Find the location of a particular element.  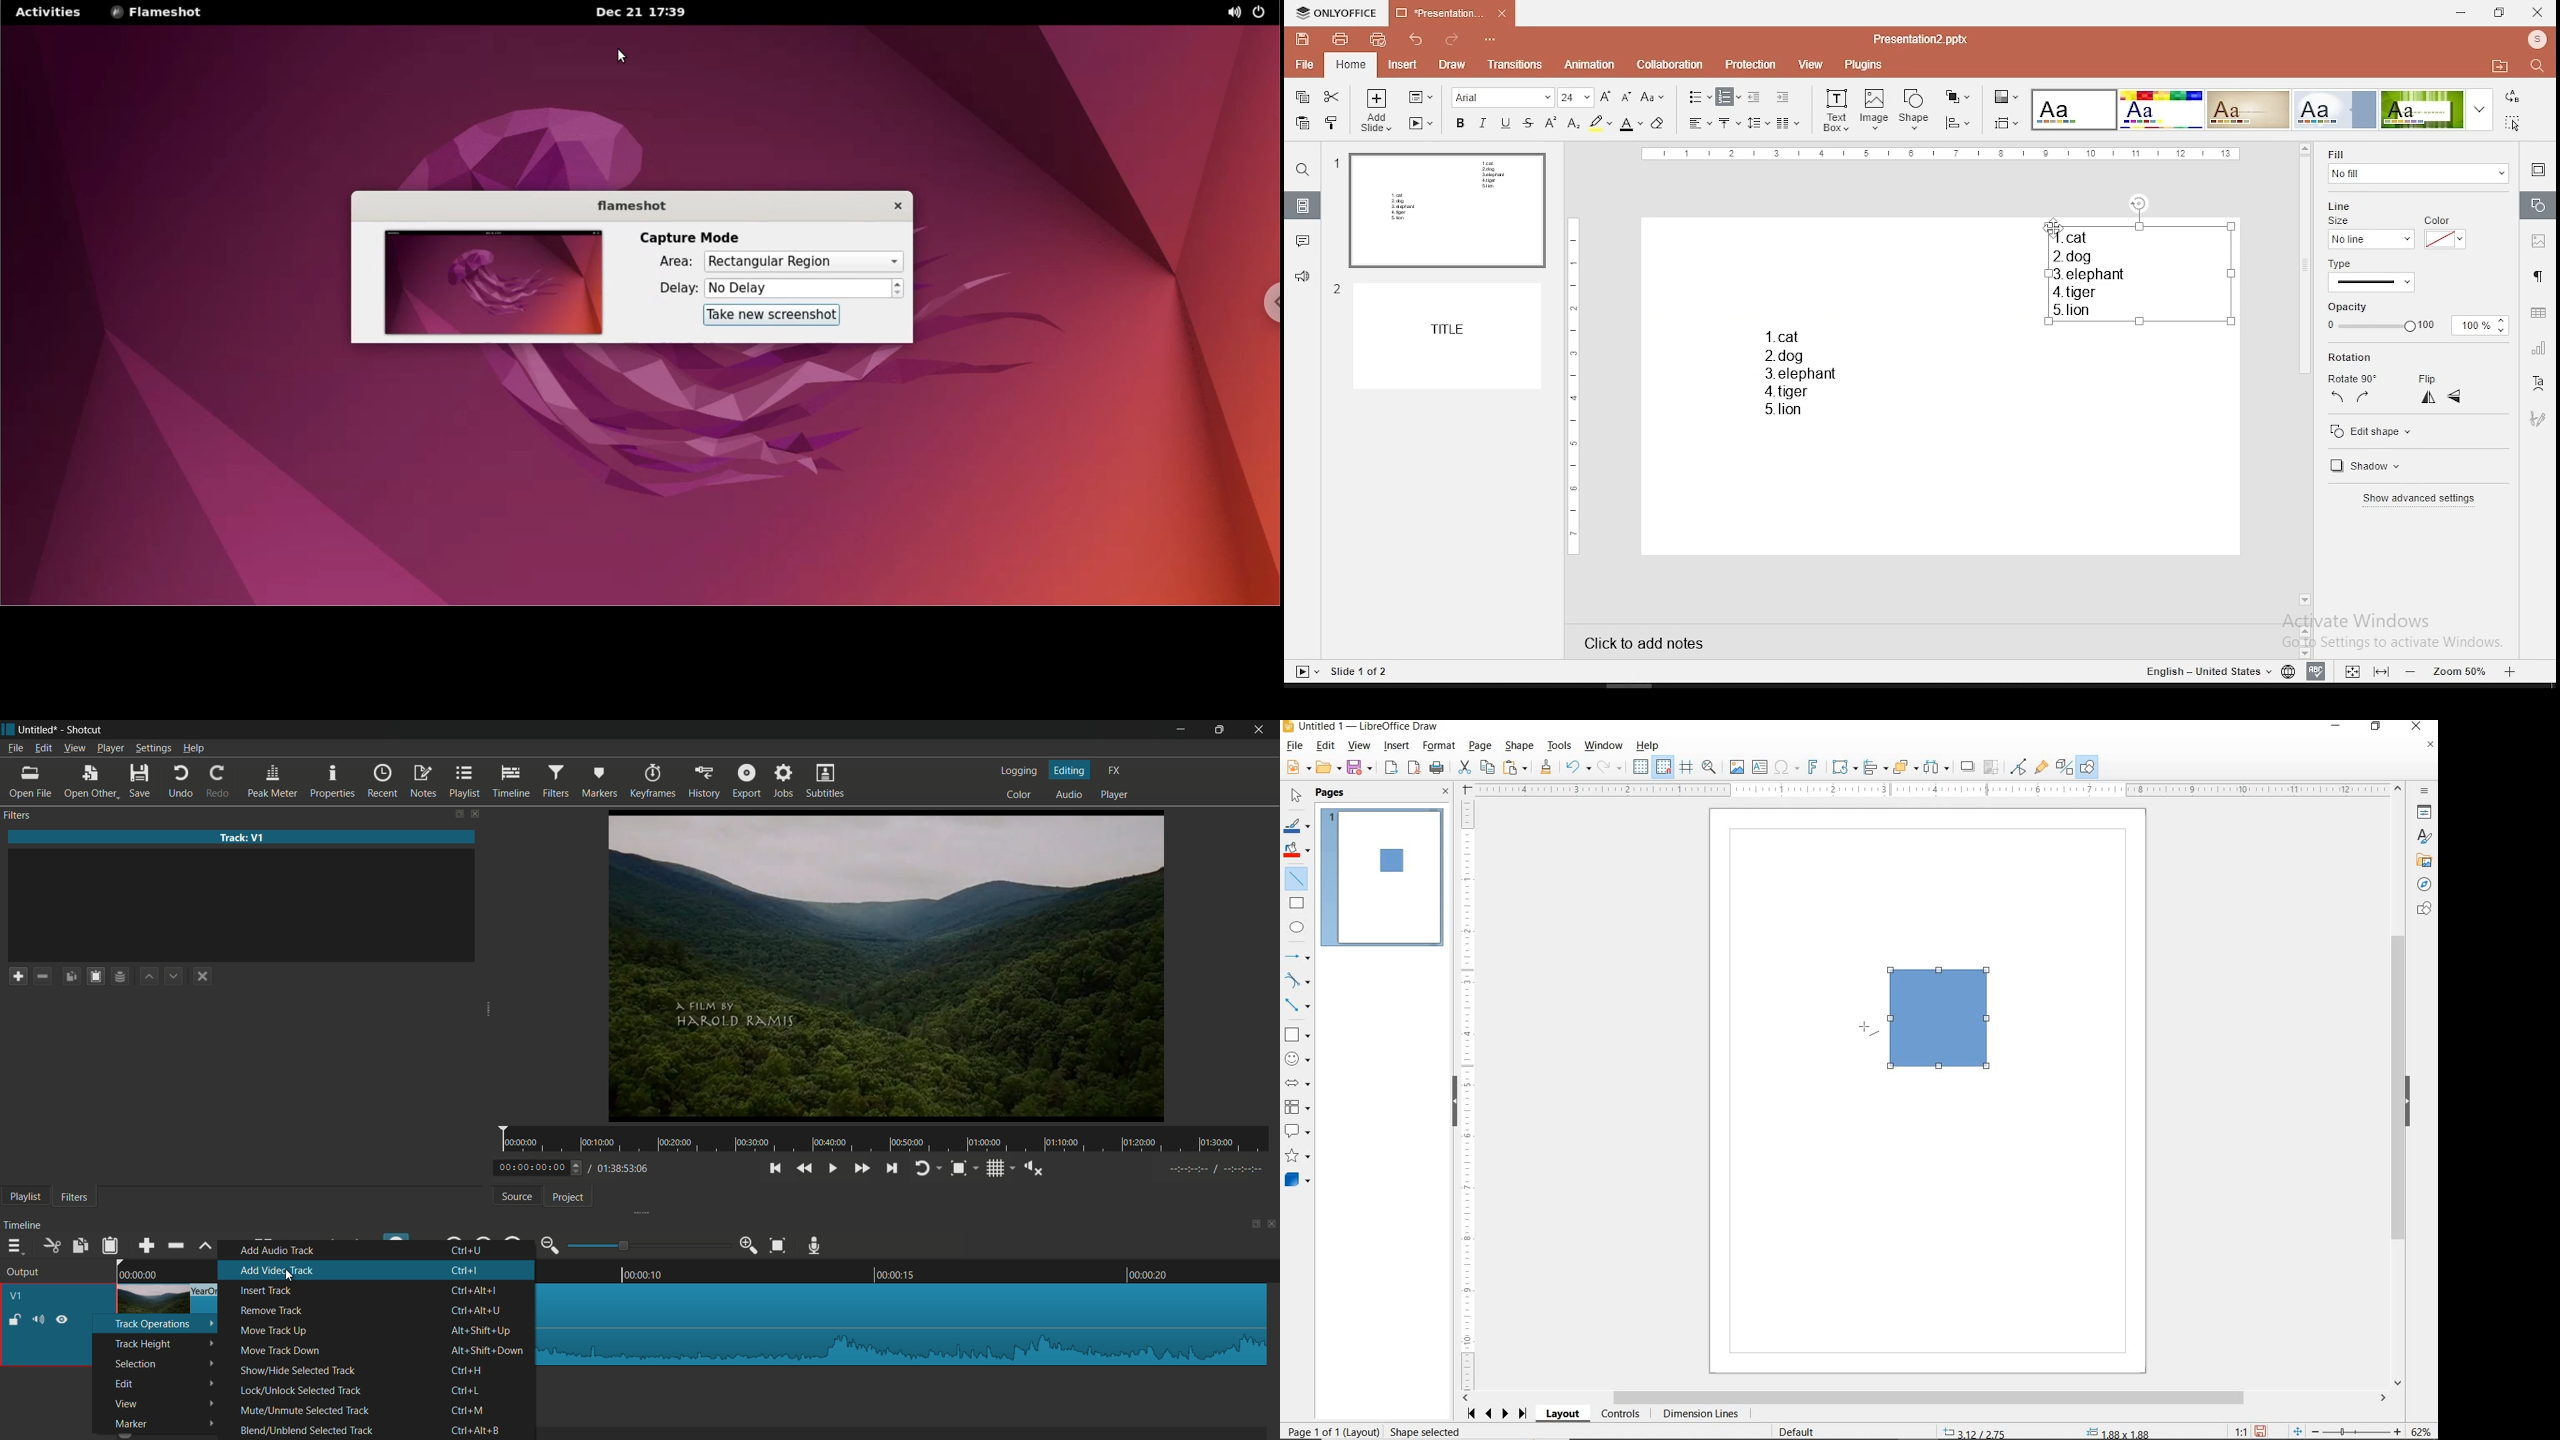

SHADOW is located at coordinates (1968, 767).